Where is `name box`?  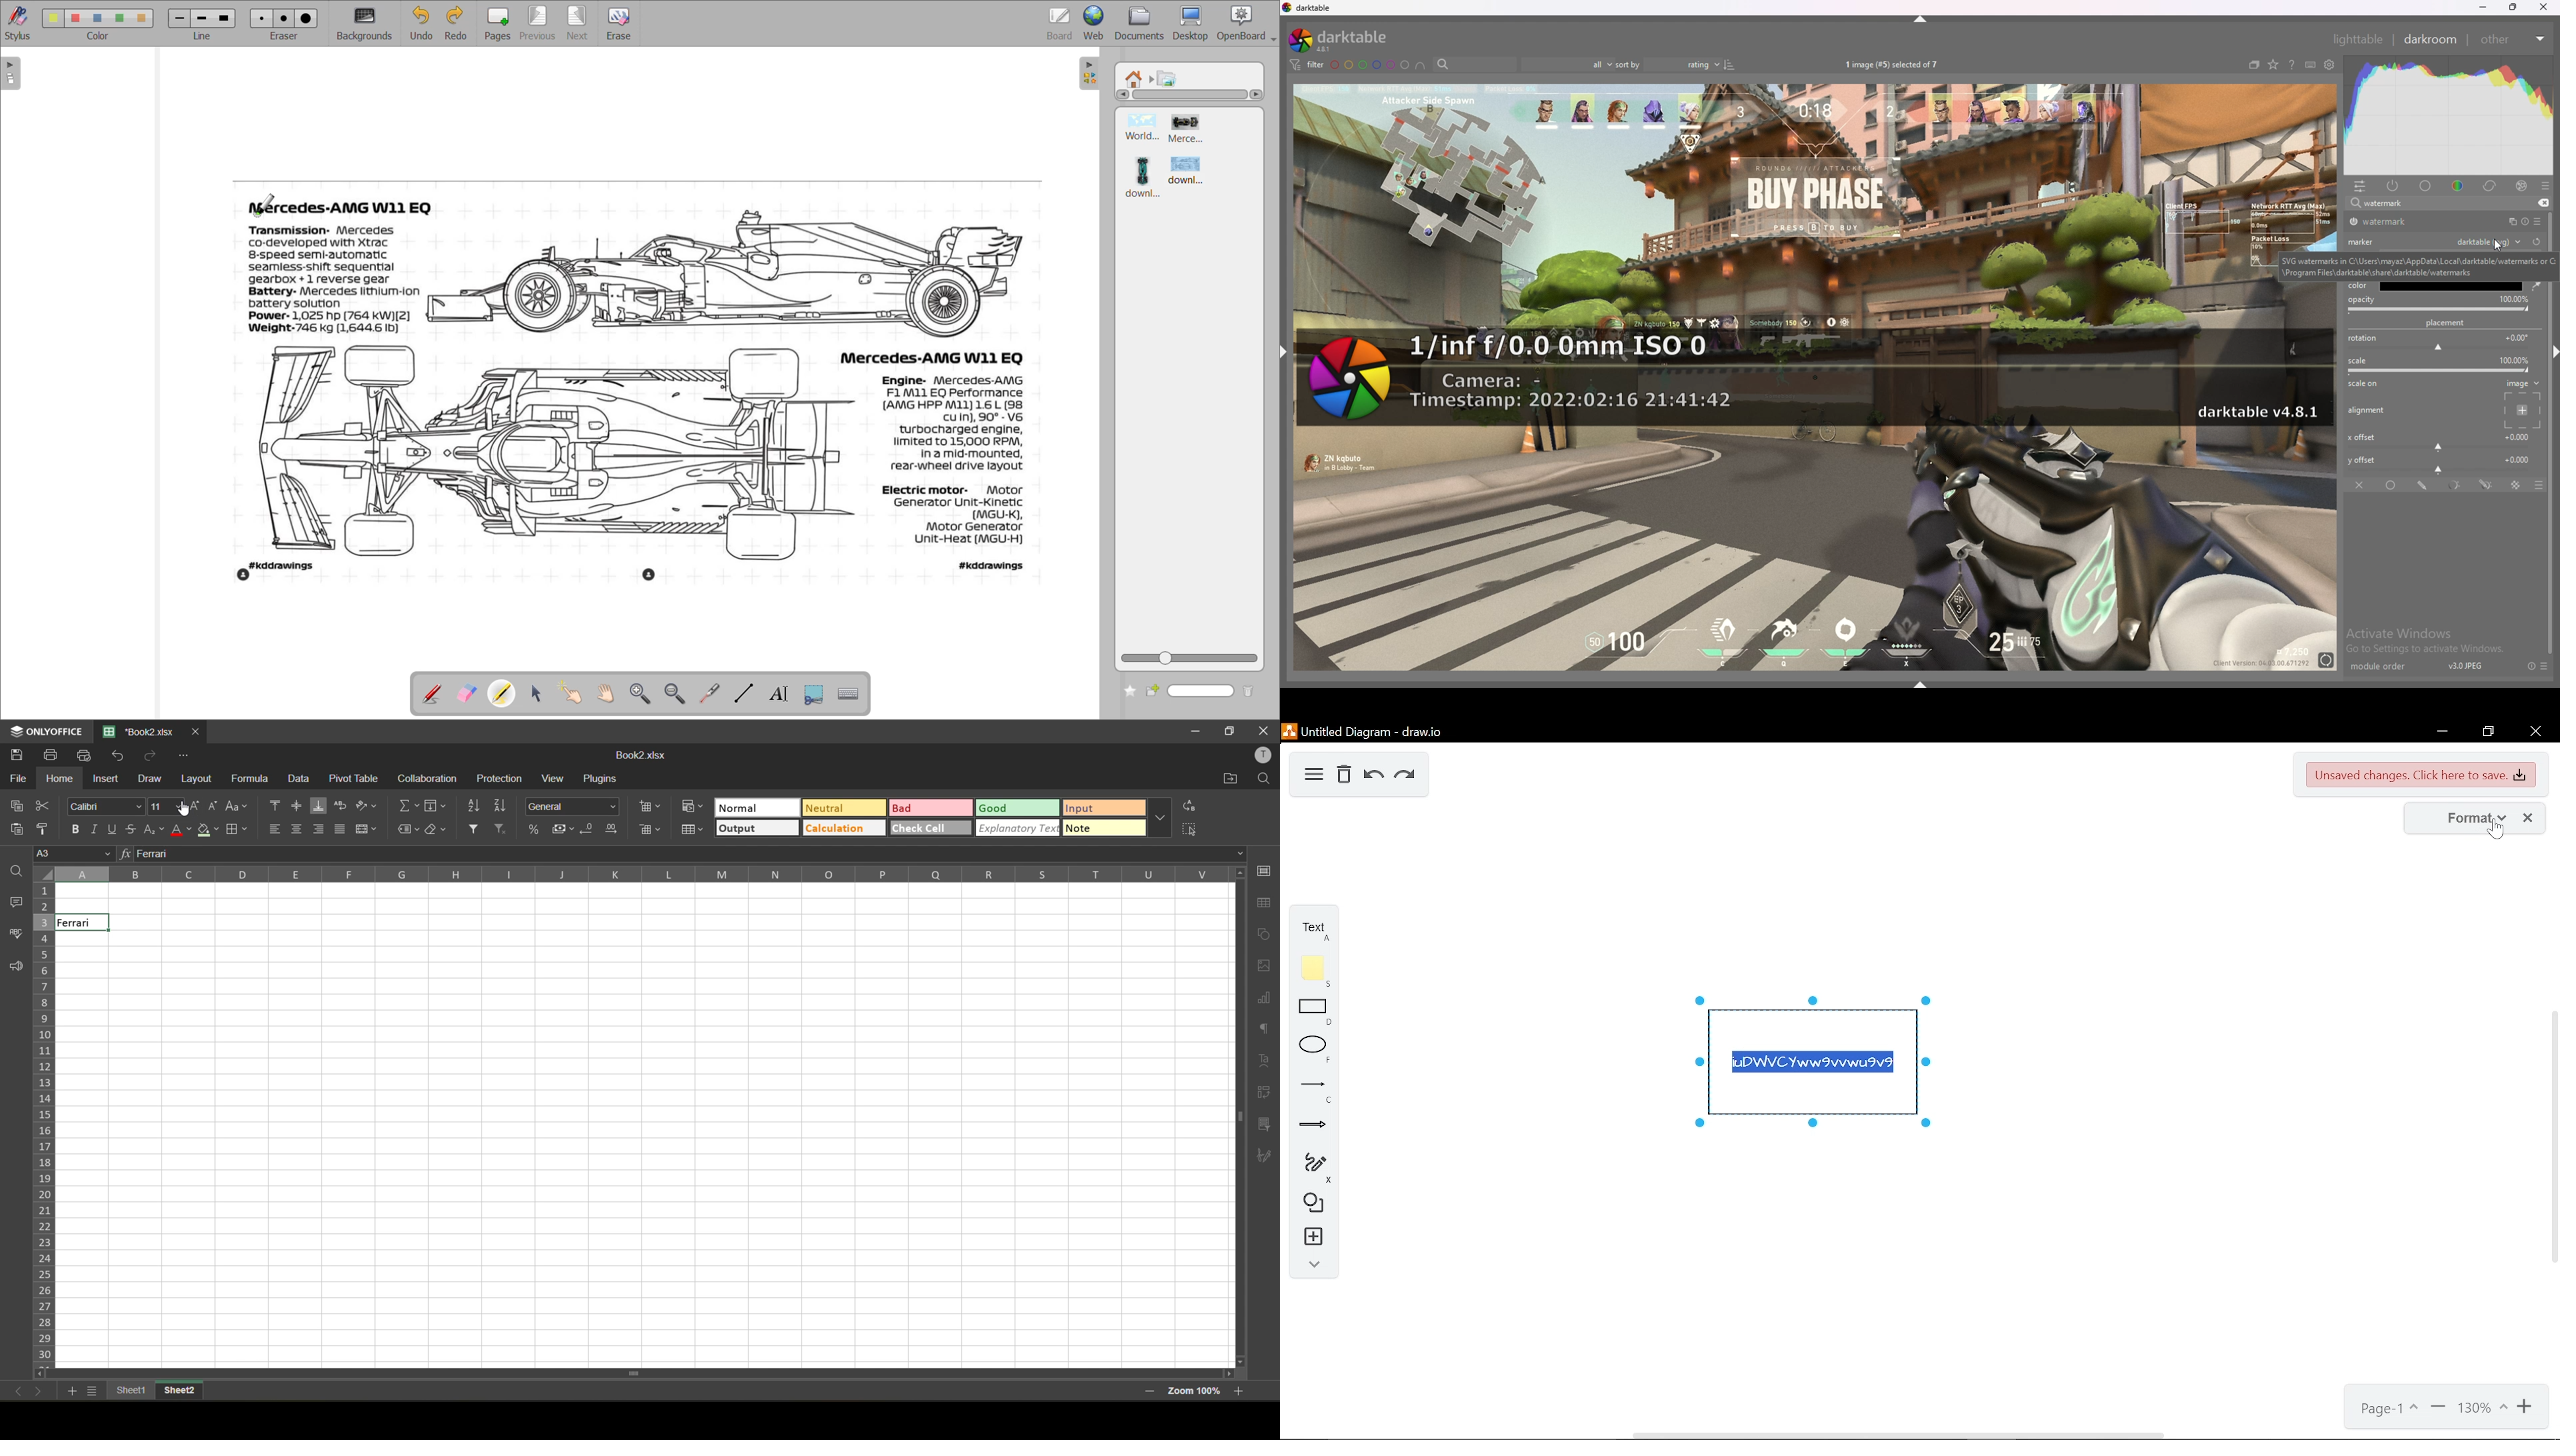
name box is located at coordinates (1203, 691).